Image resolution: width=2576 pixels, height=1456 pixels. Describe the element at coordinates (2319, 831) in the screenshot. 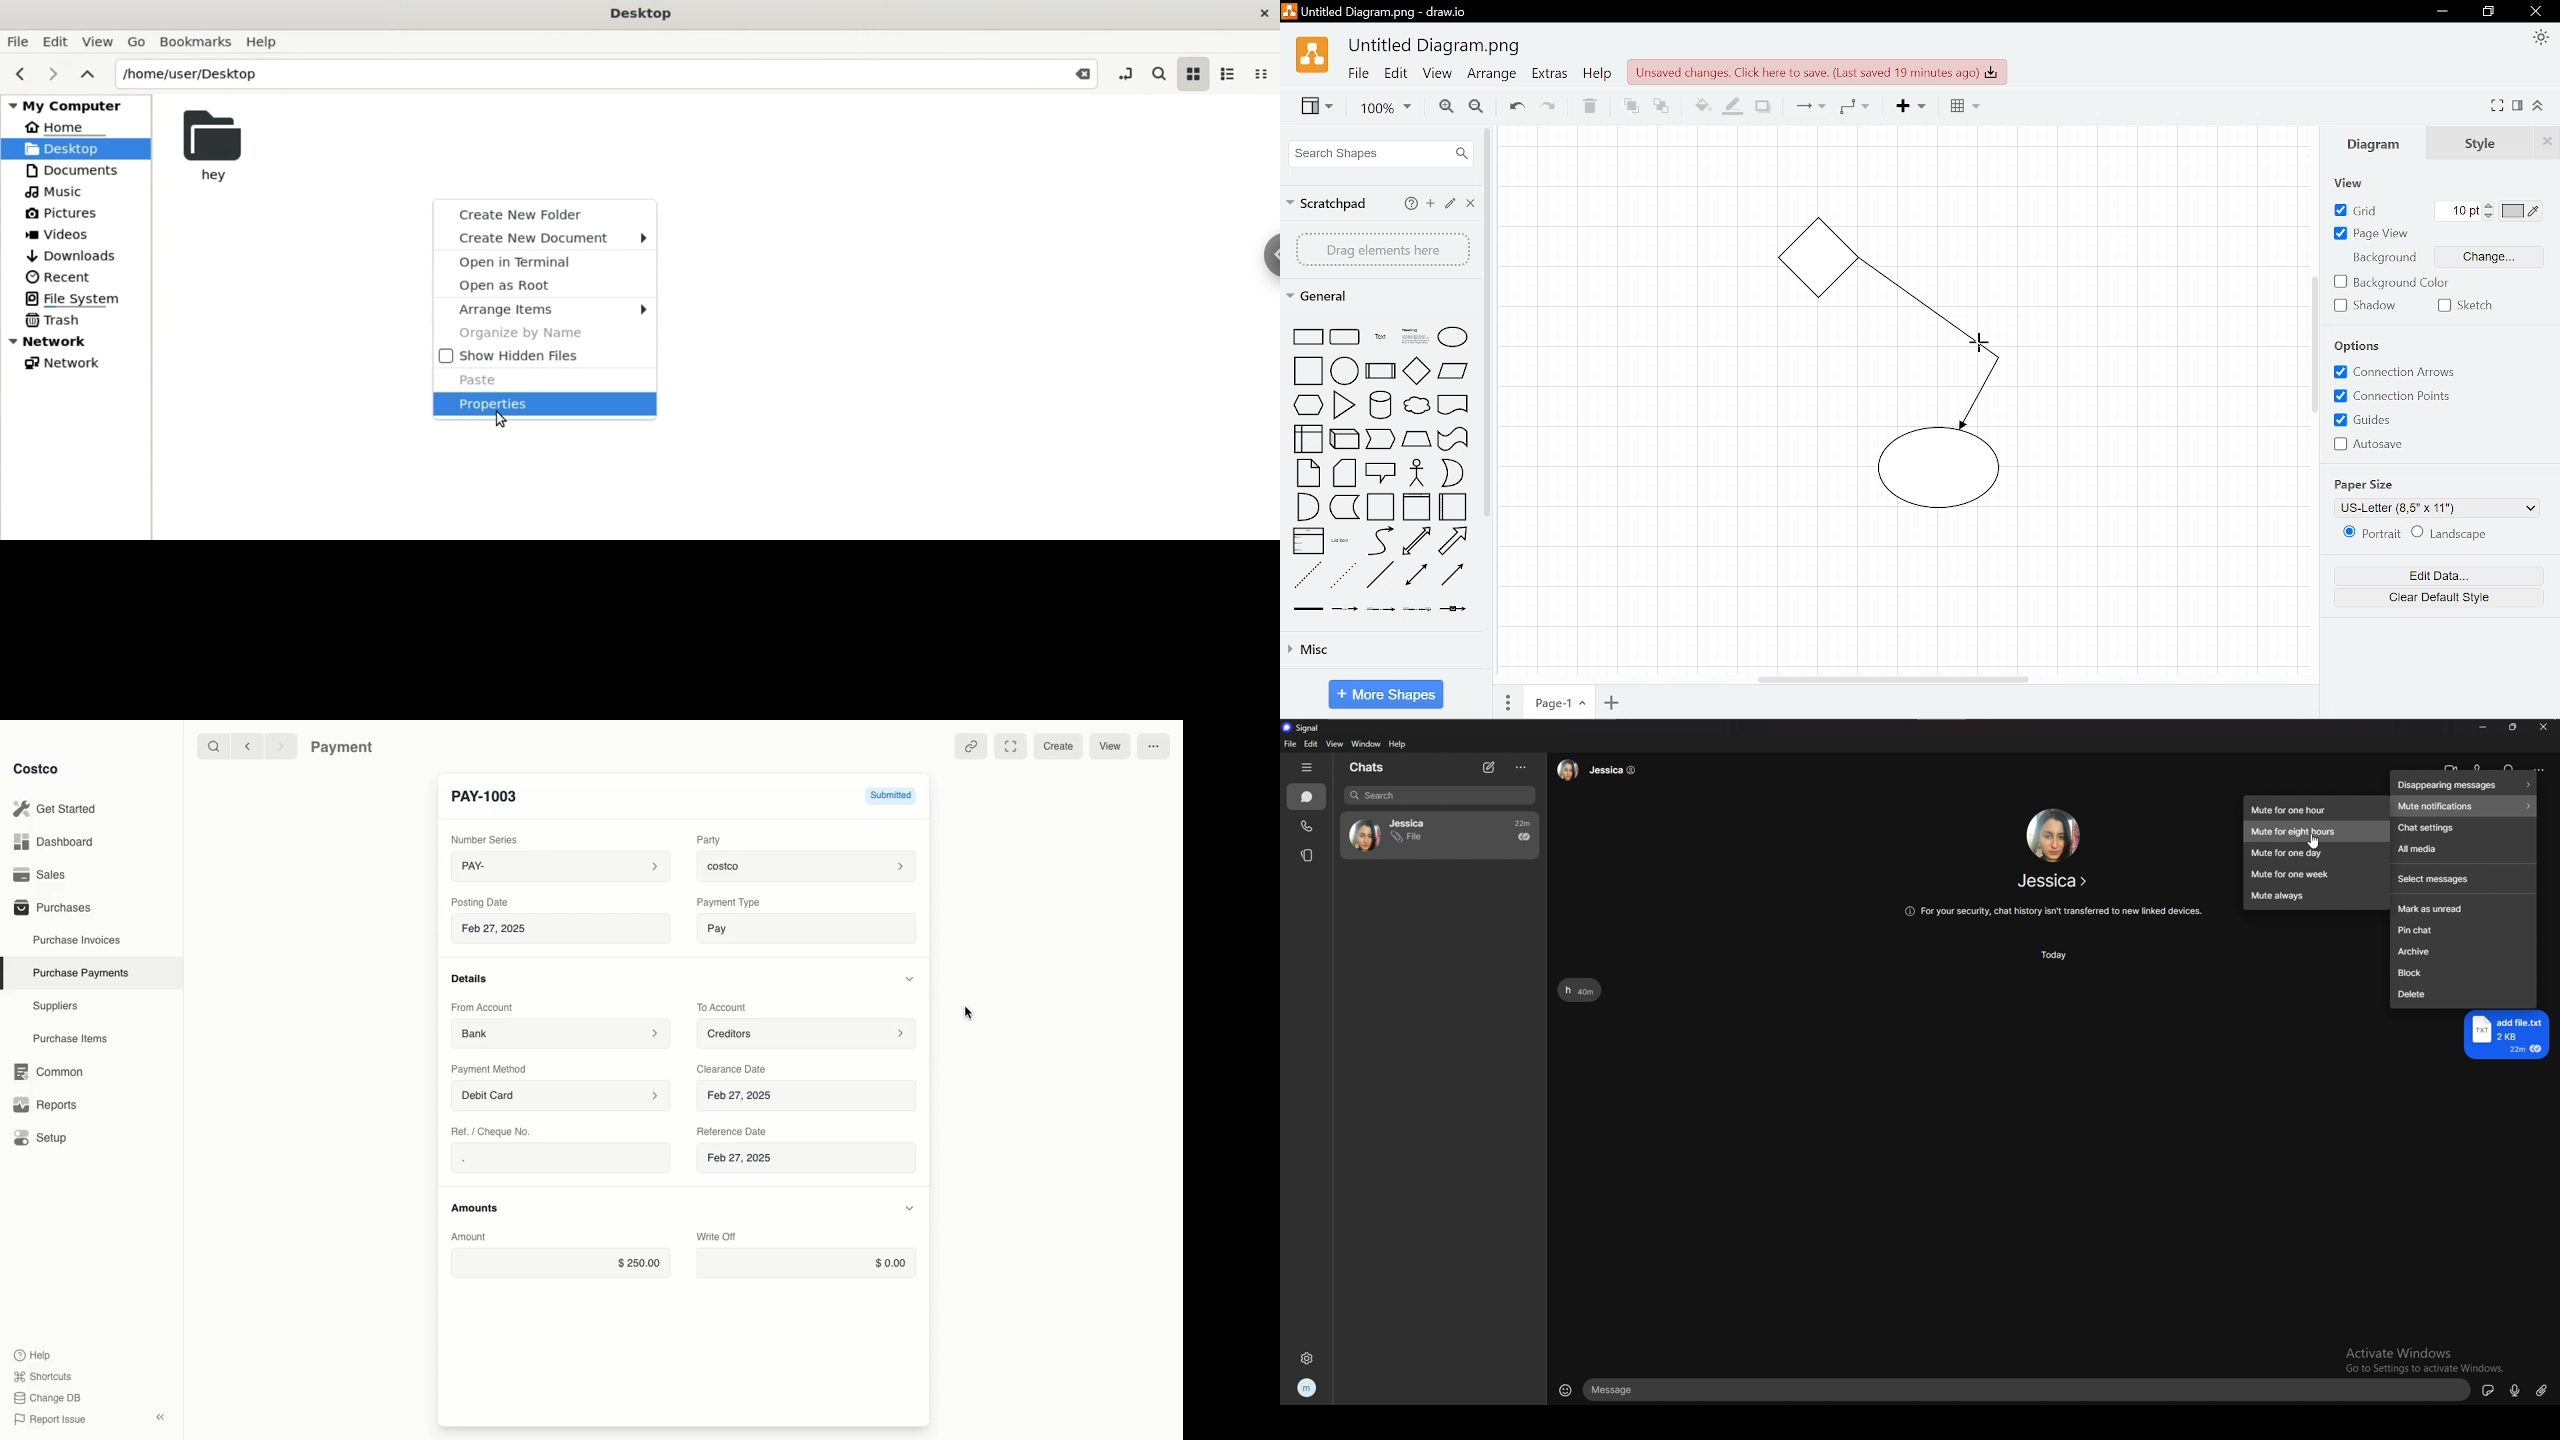

I see `mute for eight hours` at that location.